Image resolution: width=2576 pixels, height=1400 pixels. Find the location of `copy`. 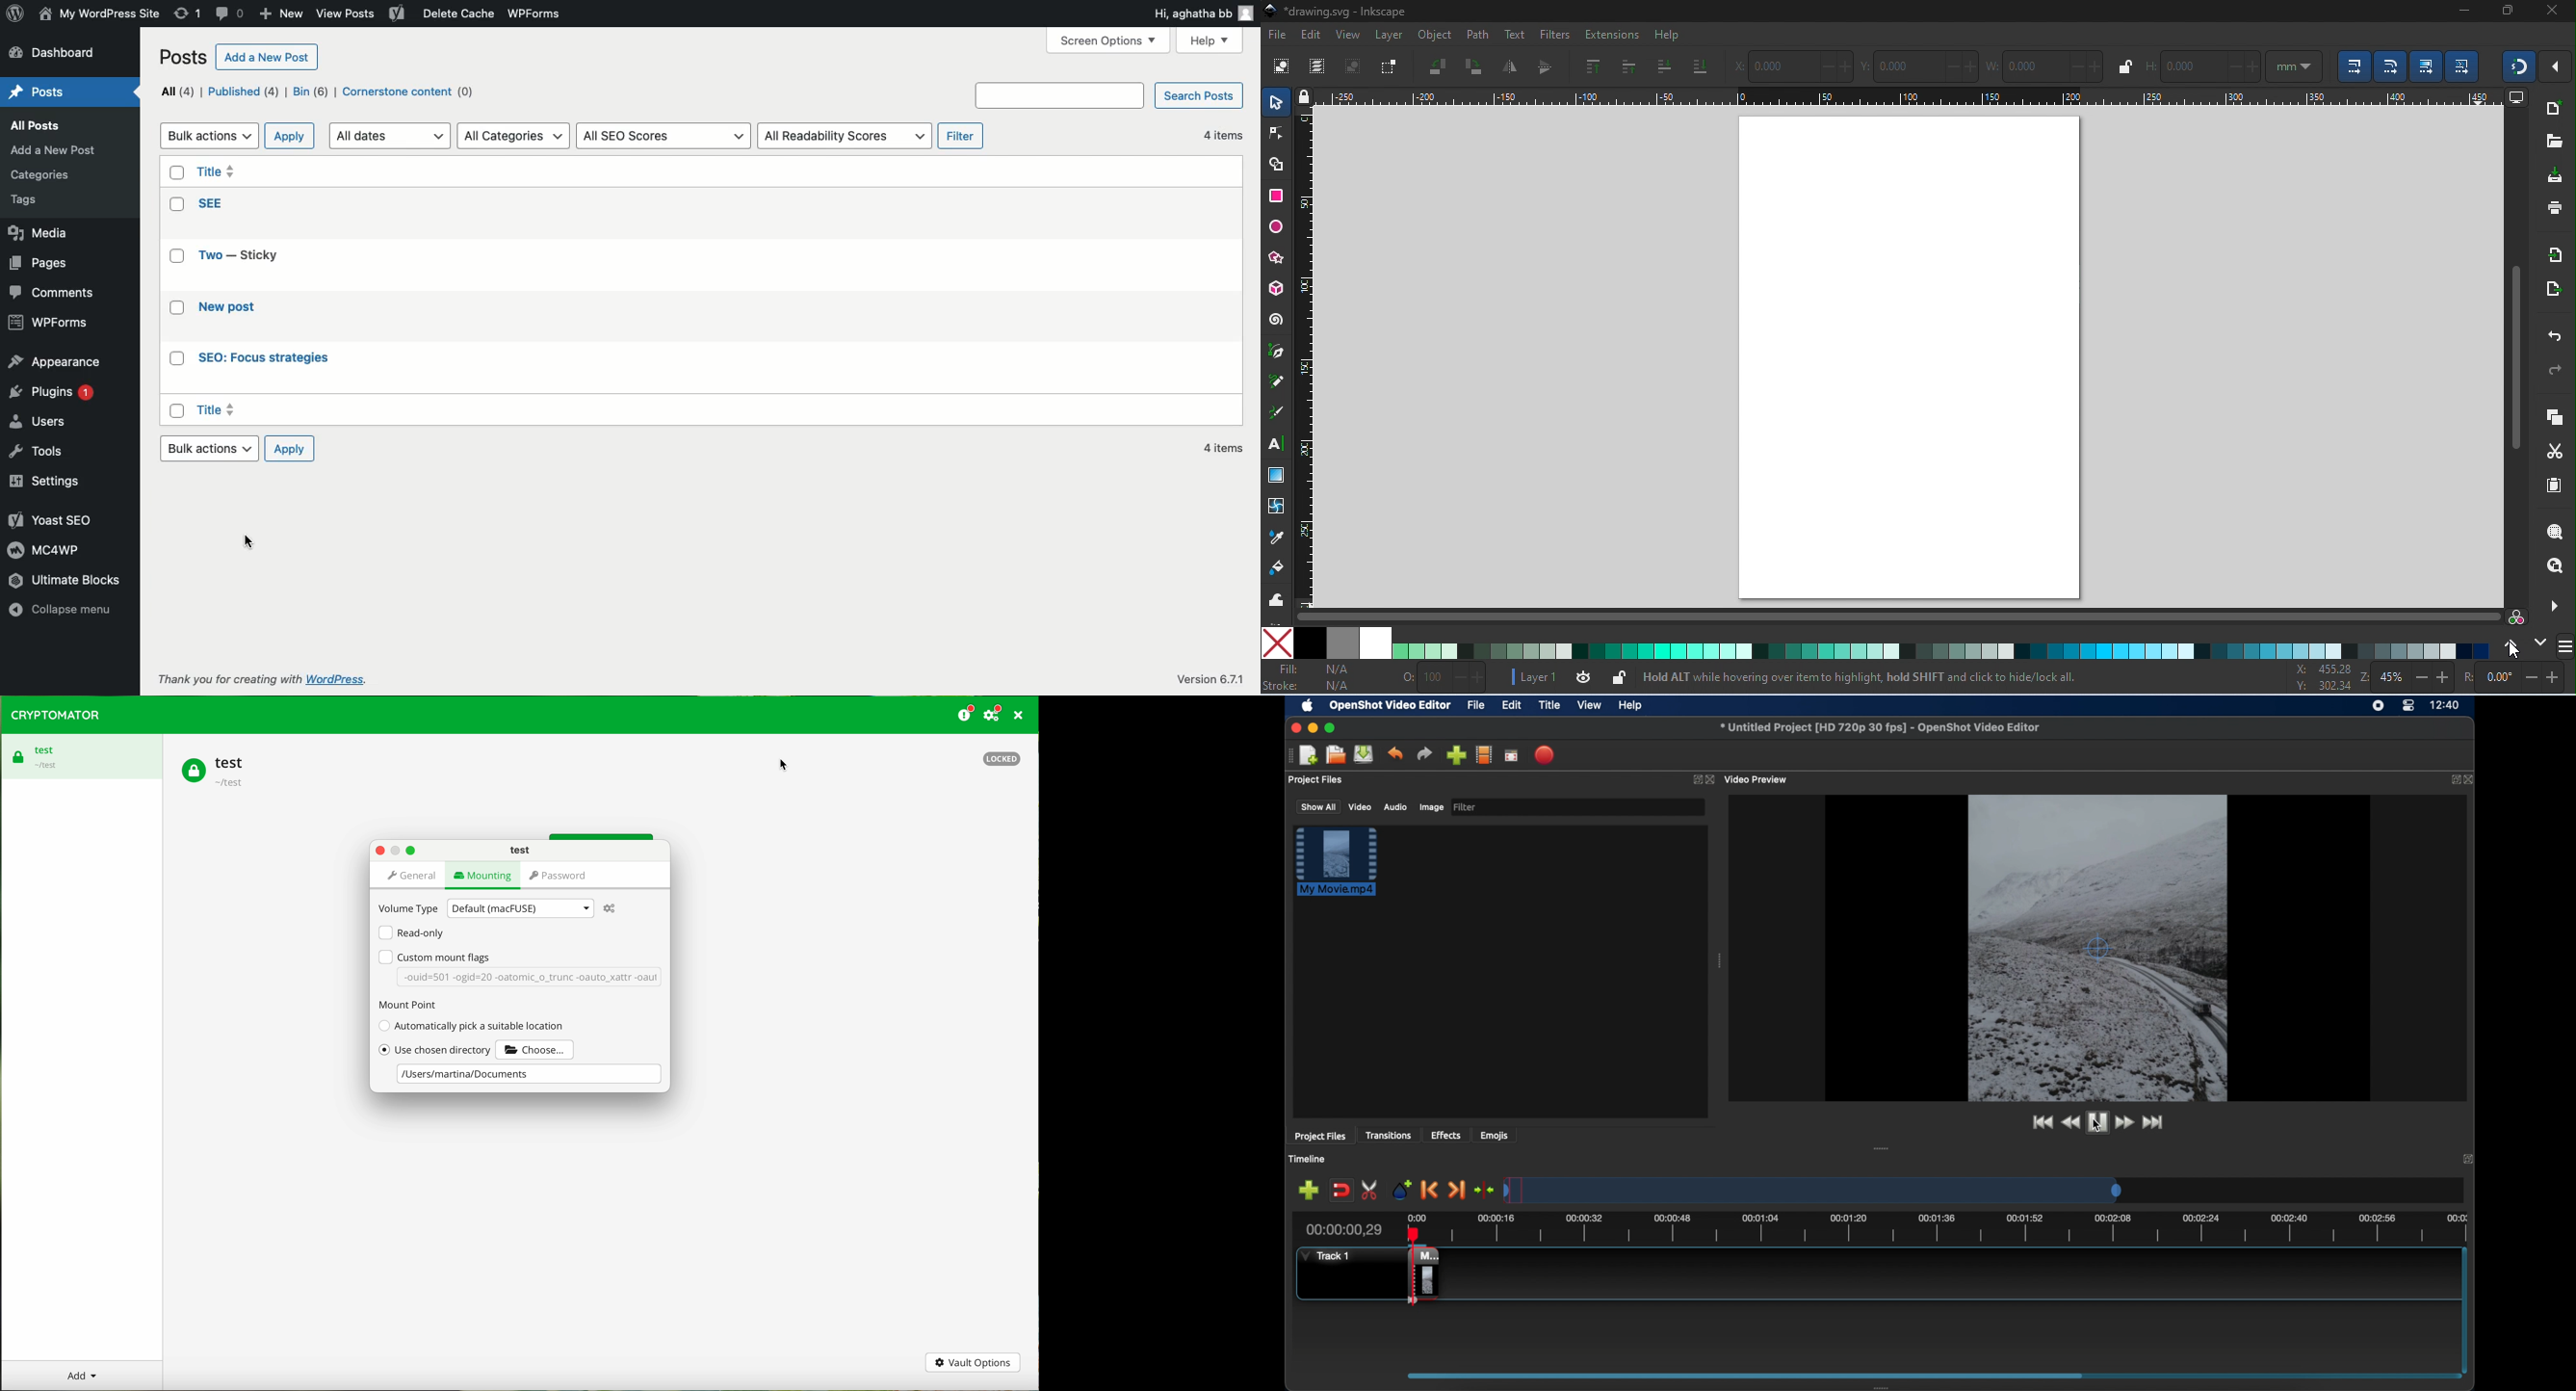

copy is located at coordinates (2555, 418).